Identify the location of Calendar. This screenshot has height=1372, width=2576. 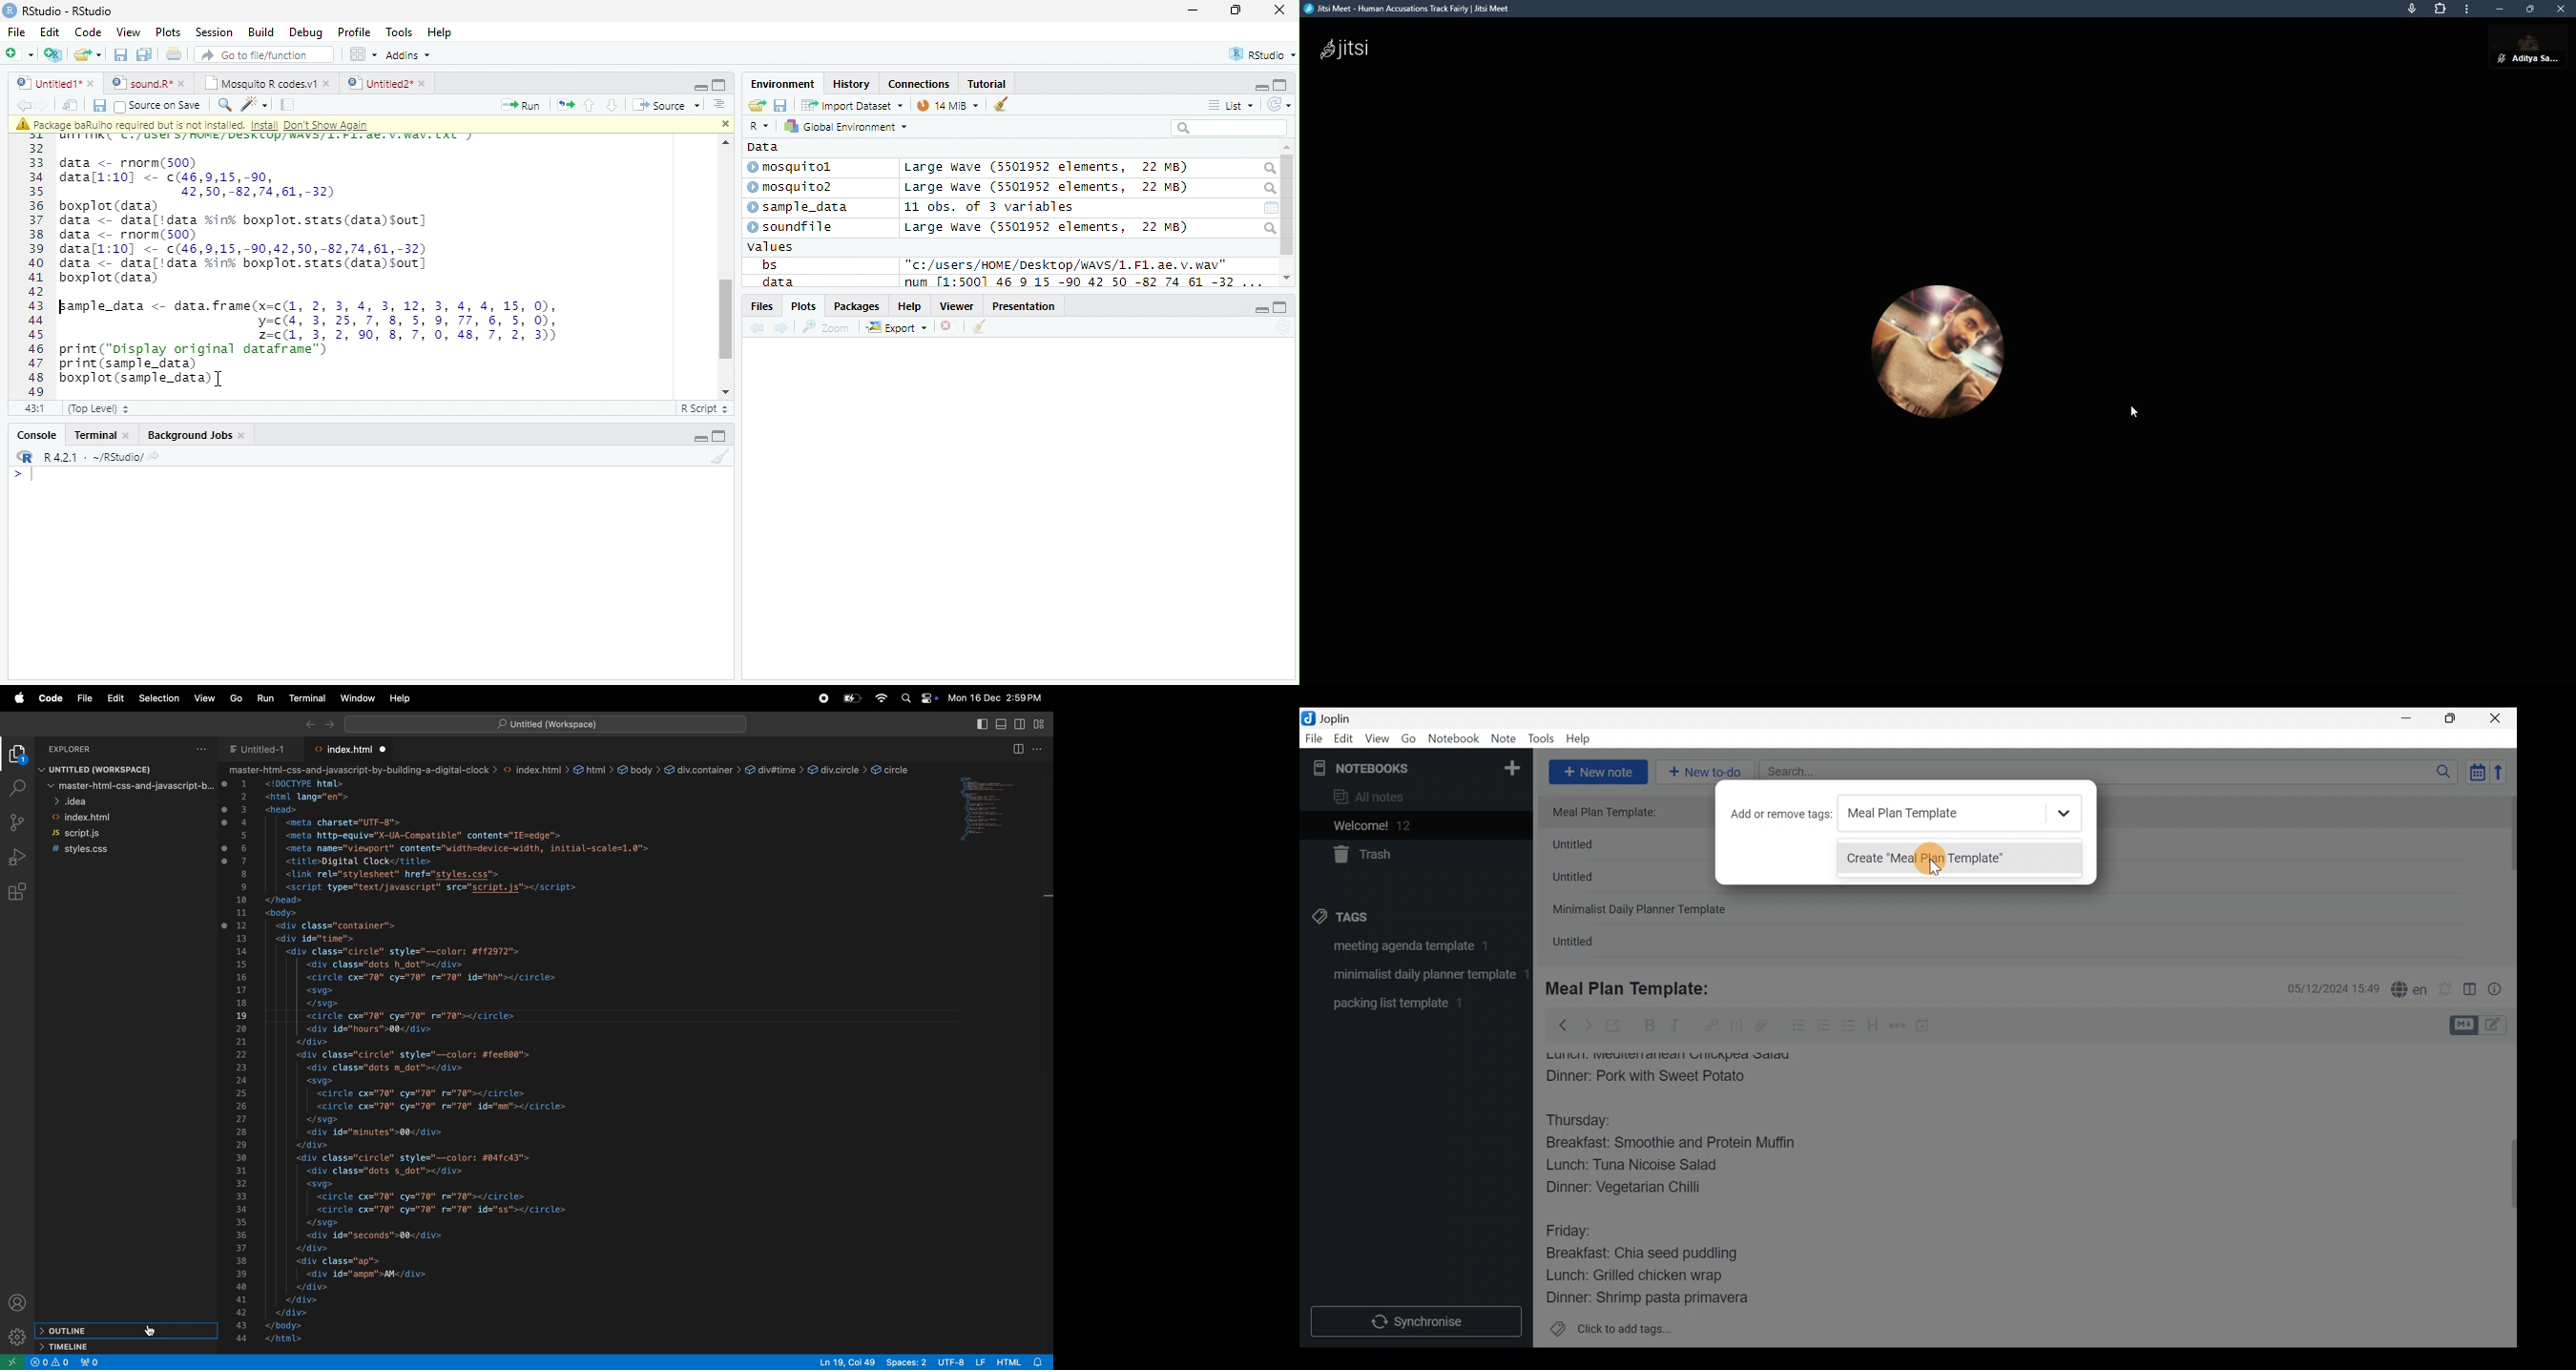
(1271, 208).